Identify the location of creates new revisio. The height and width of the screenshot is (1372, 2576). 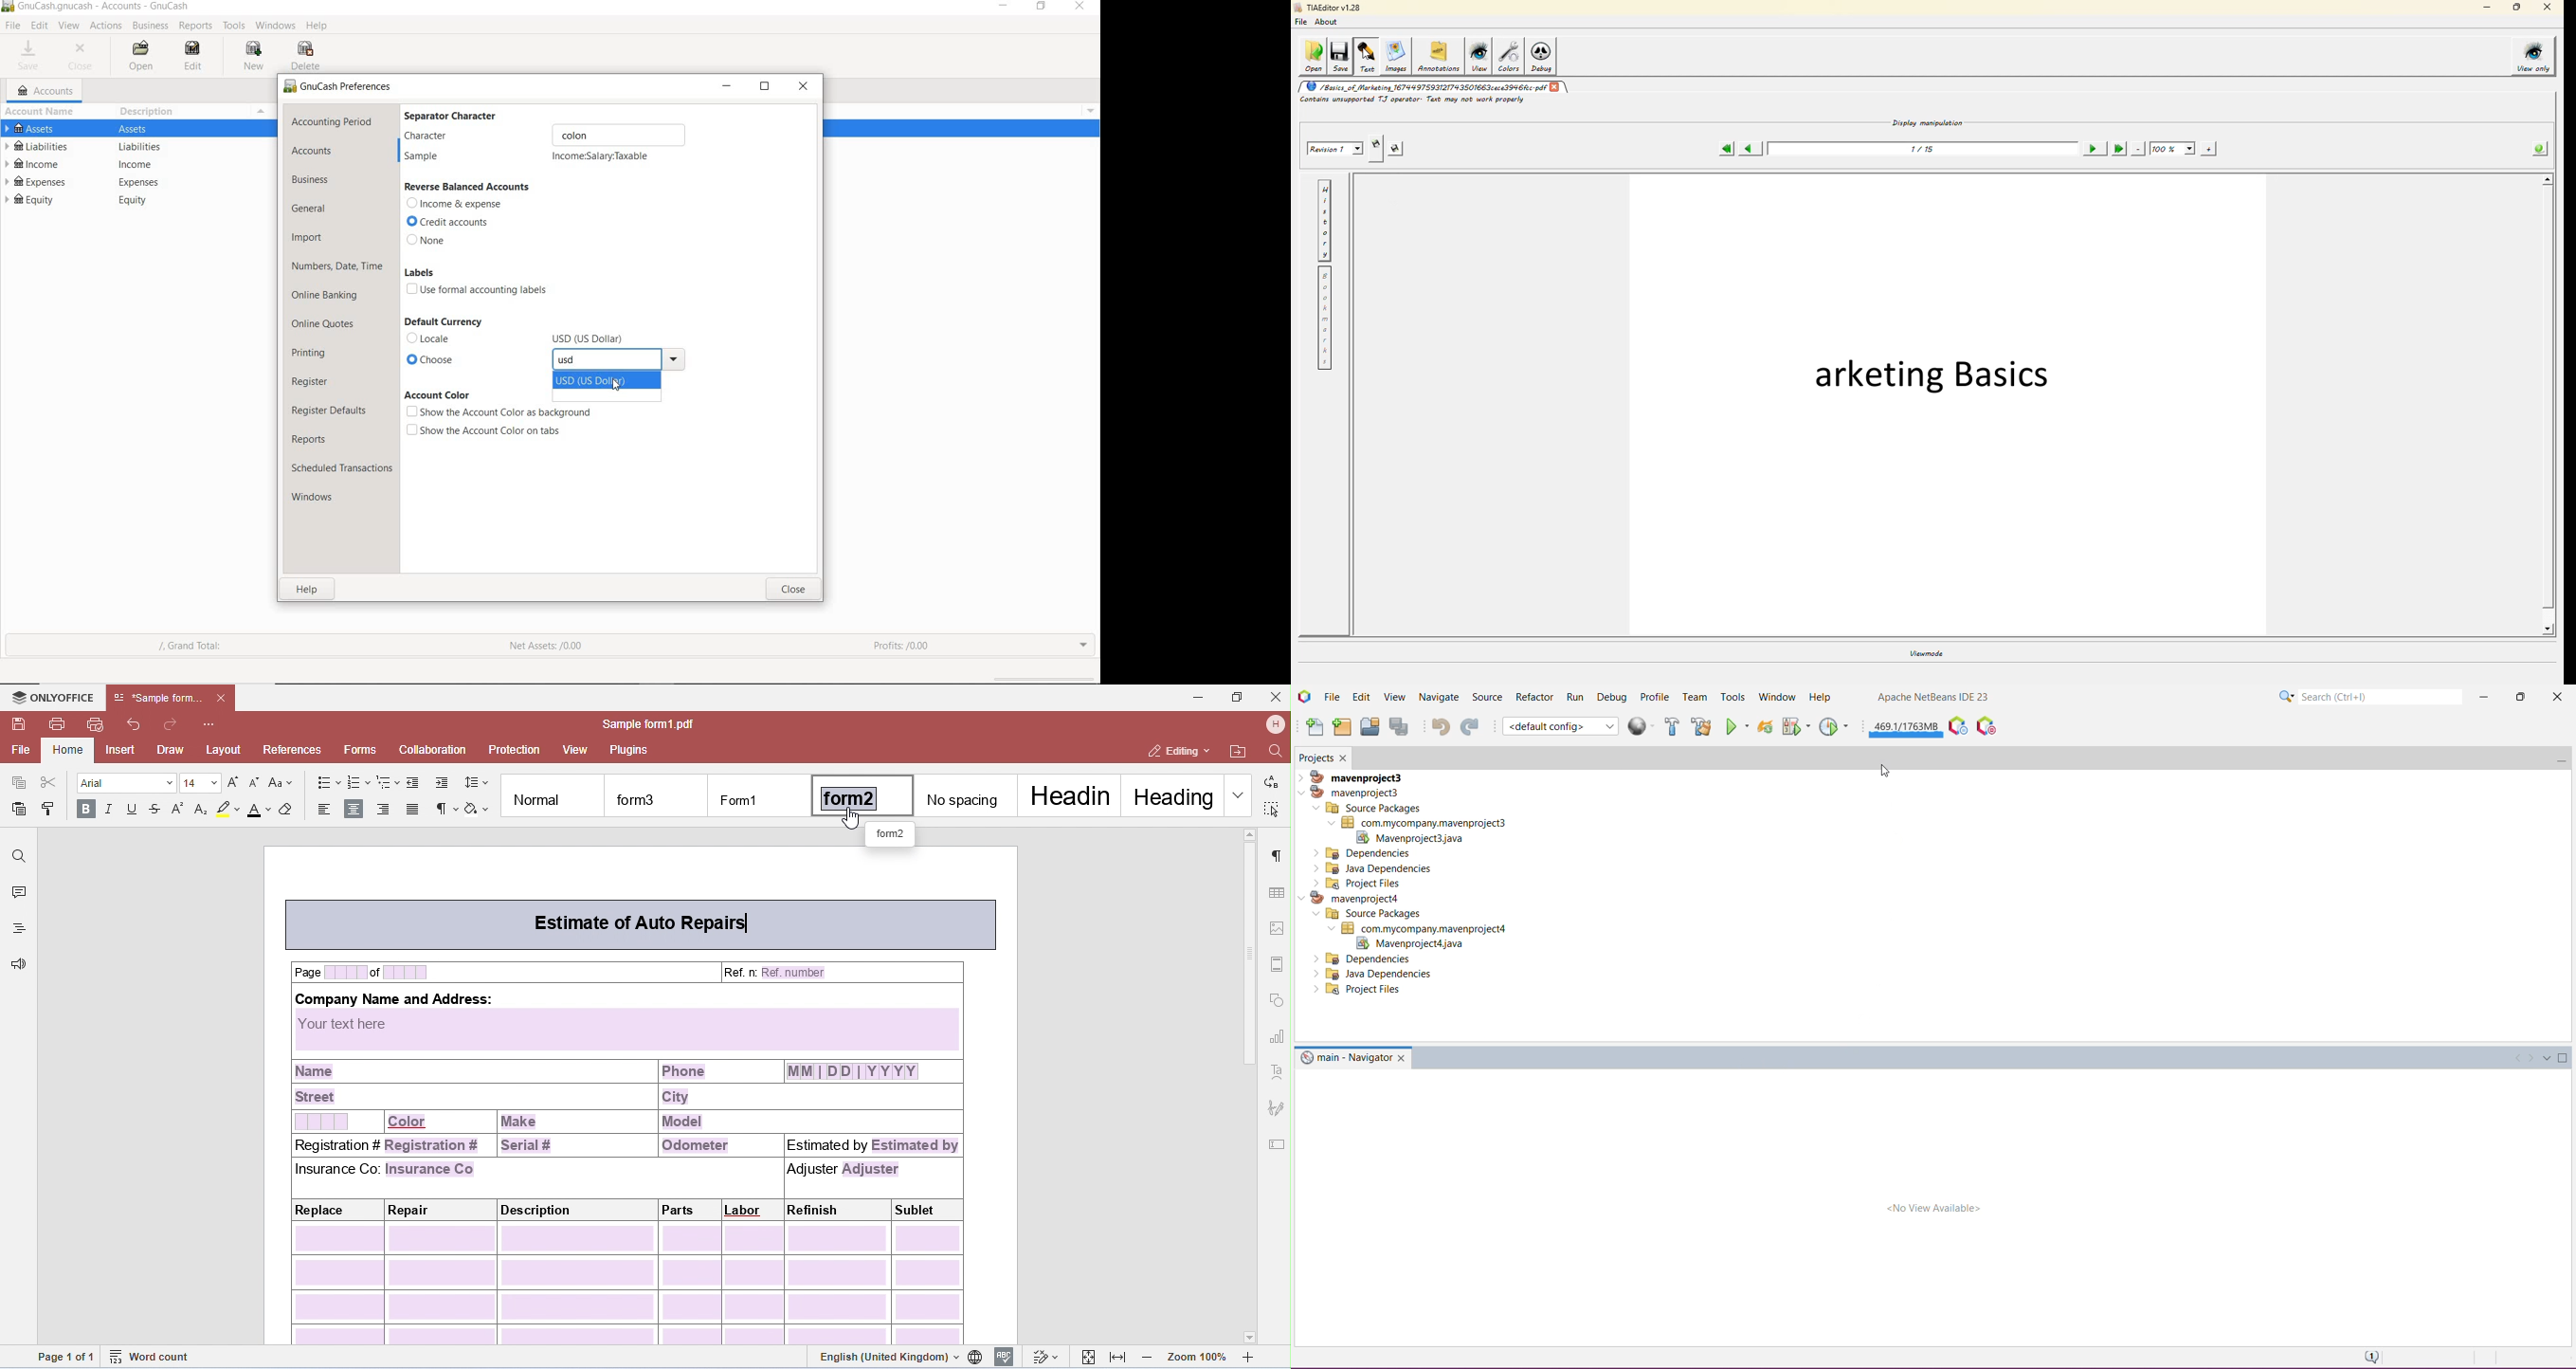
(1376, 143).